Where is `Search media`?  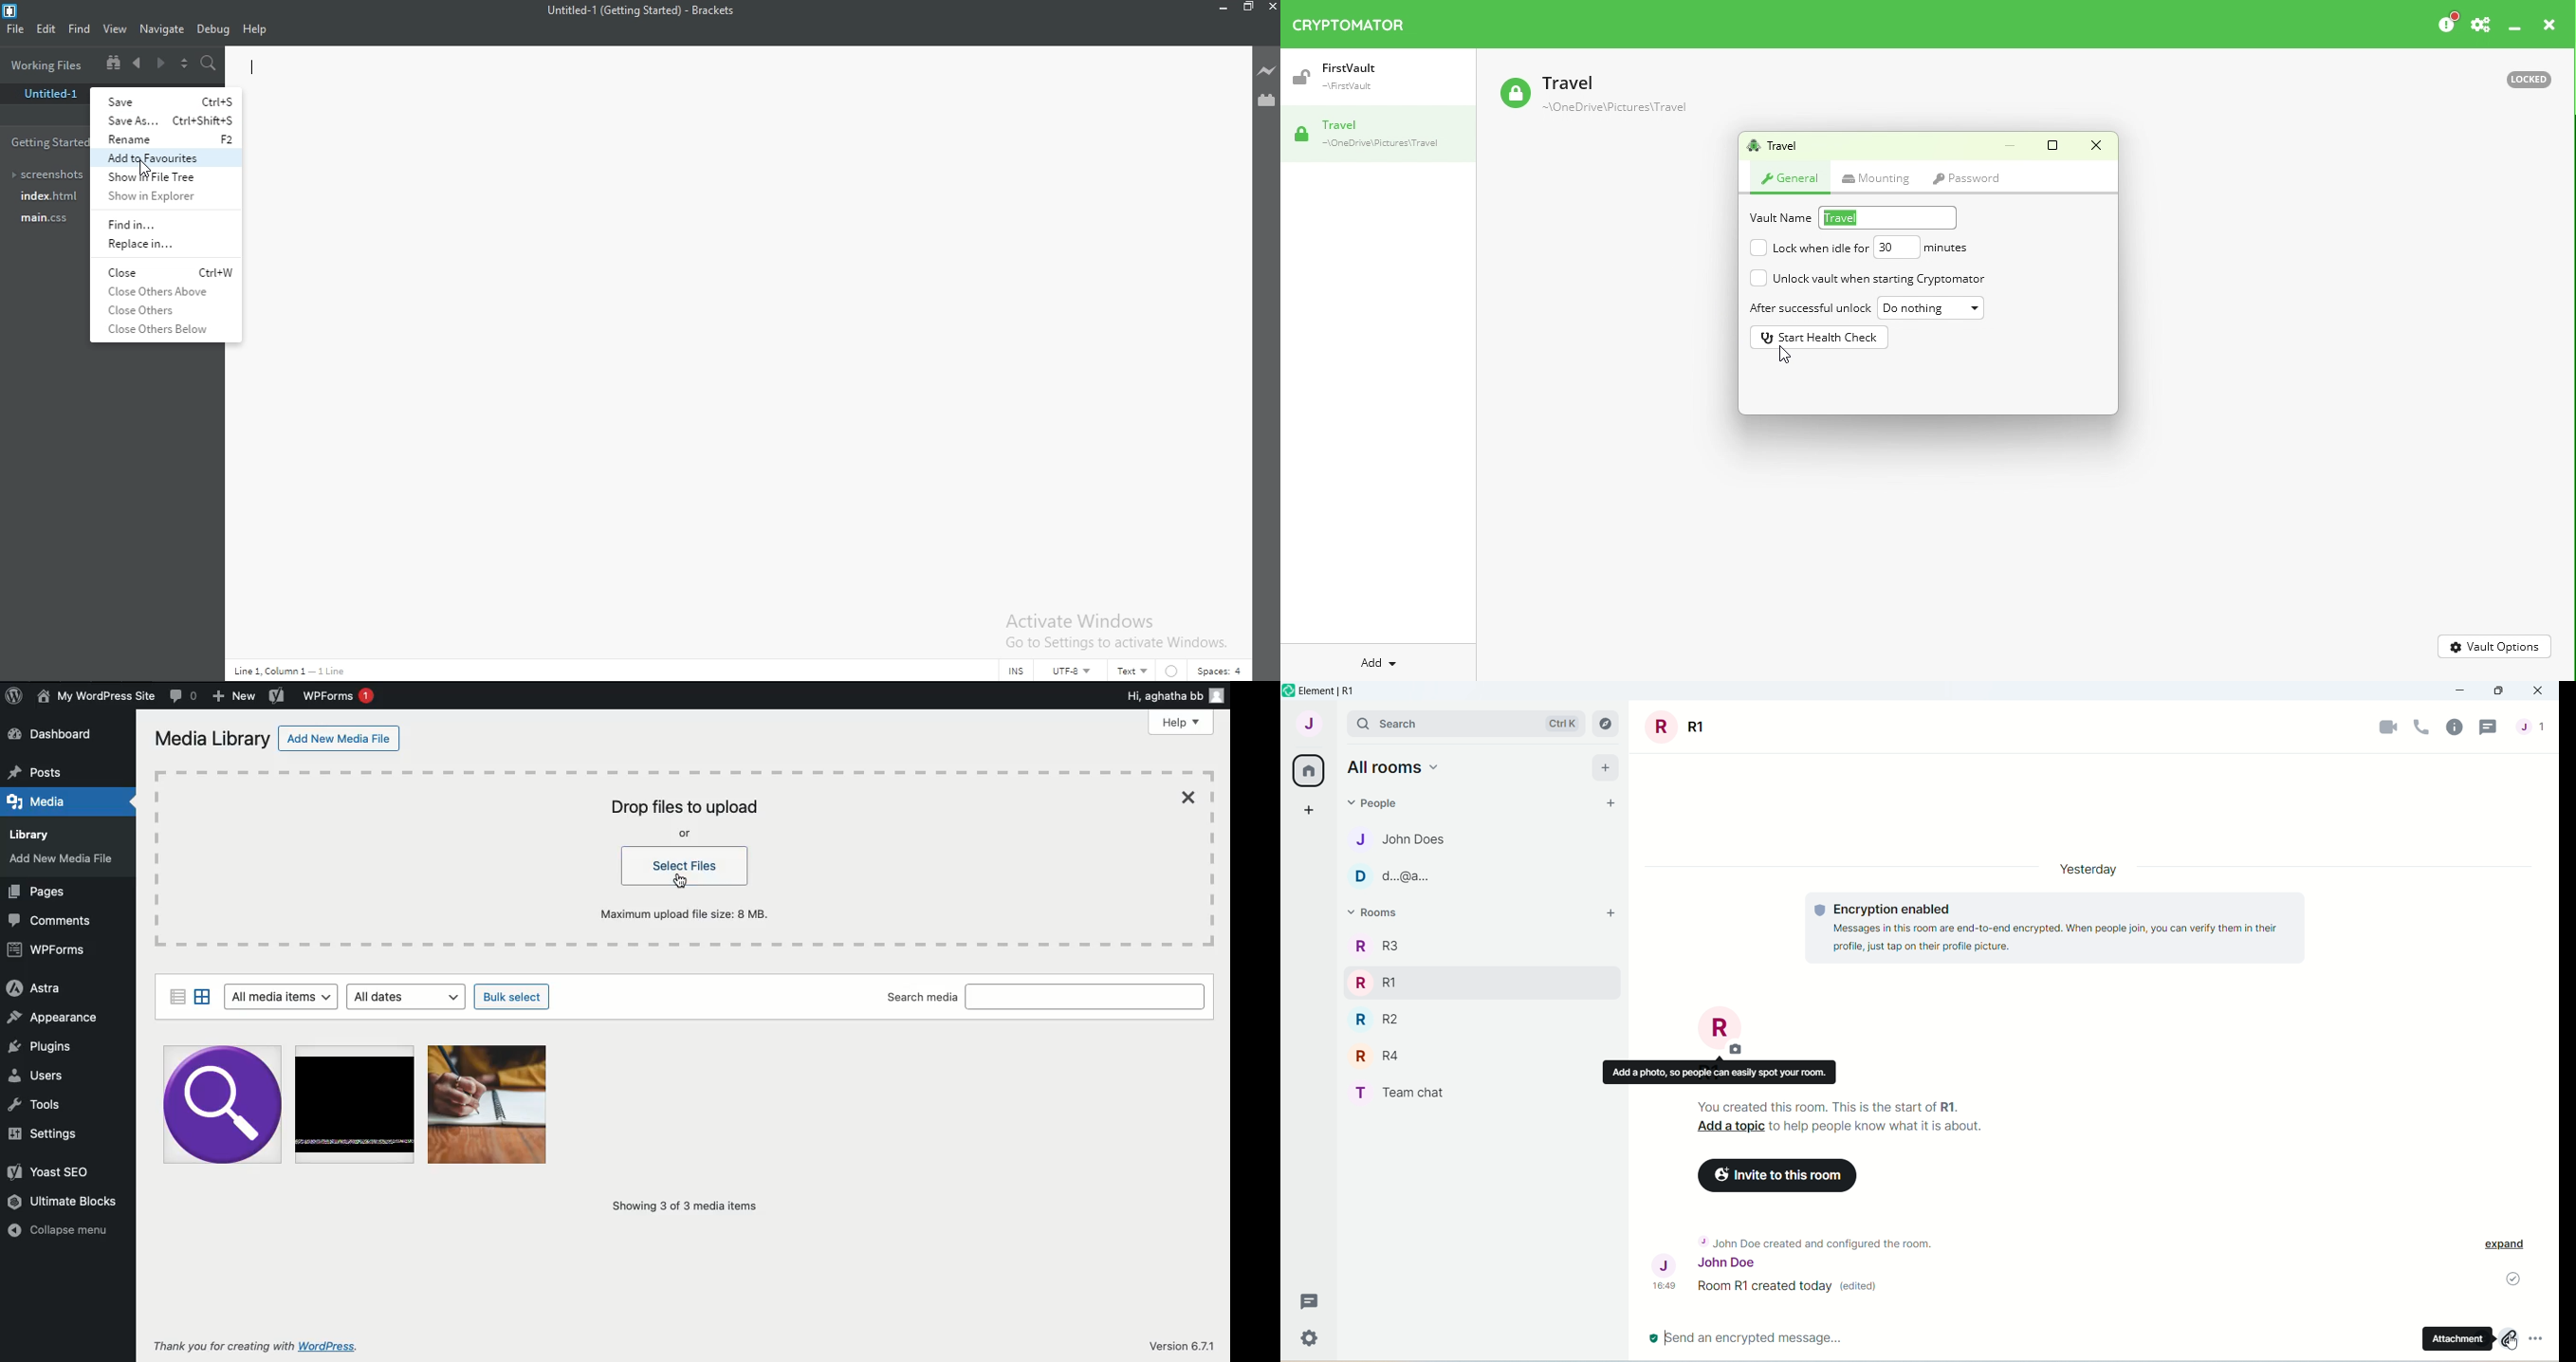 Search media is located at coordinates (922, 998).